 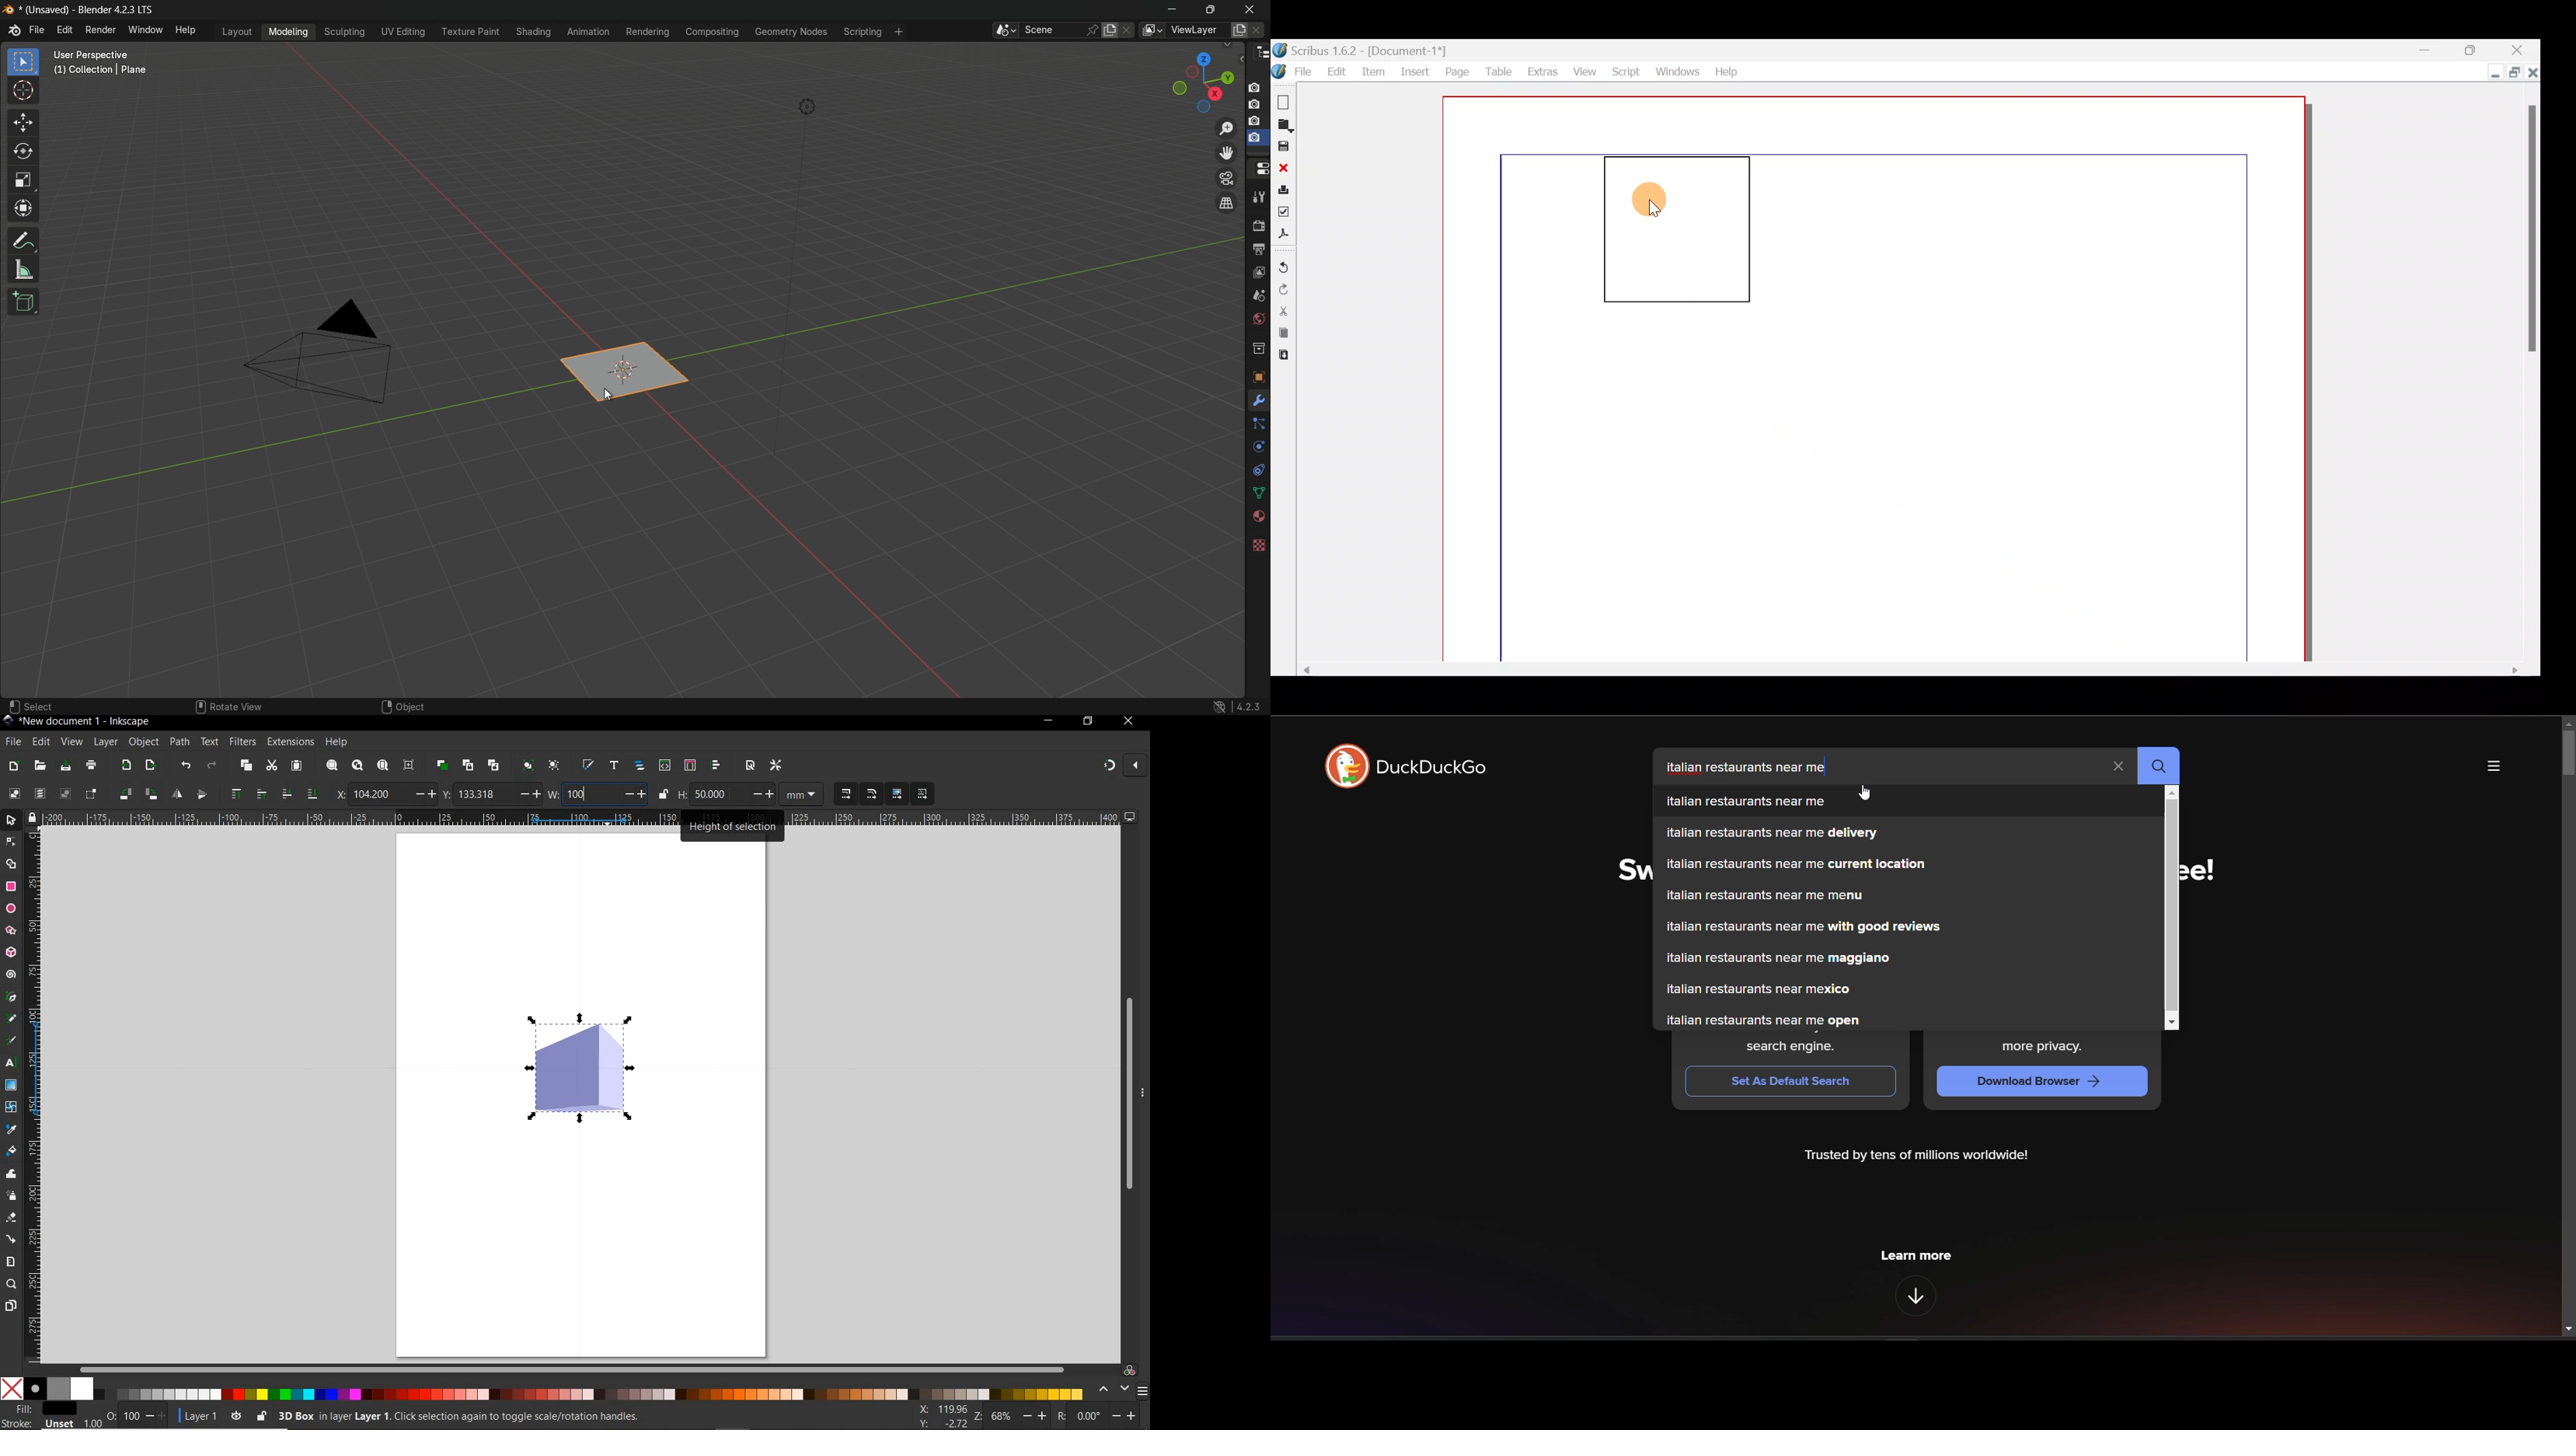 I want to click on Undo, so click(x=1283, y=268).